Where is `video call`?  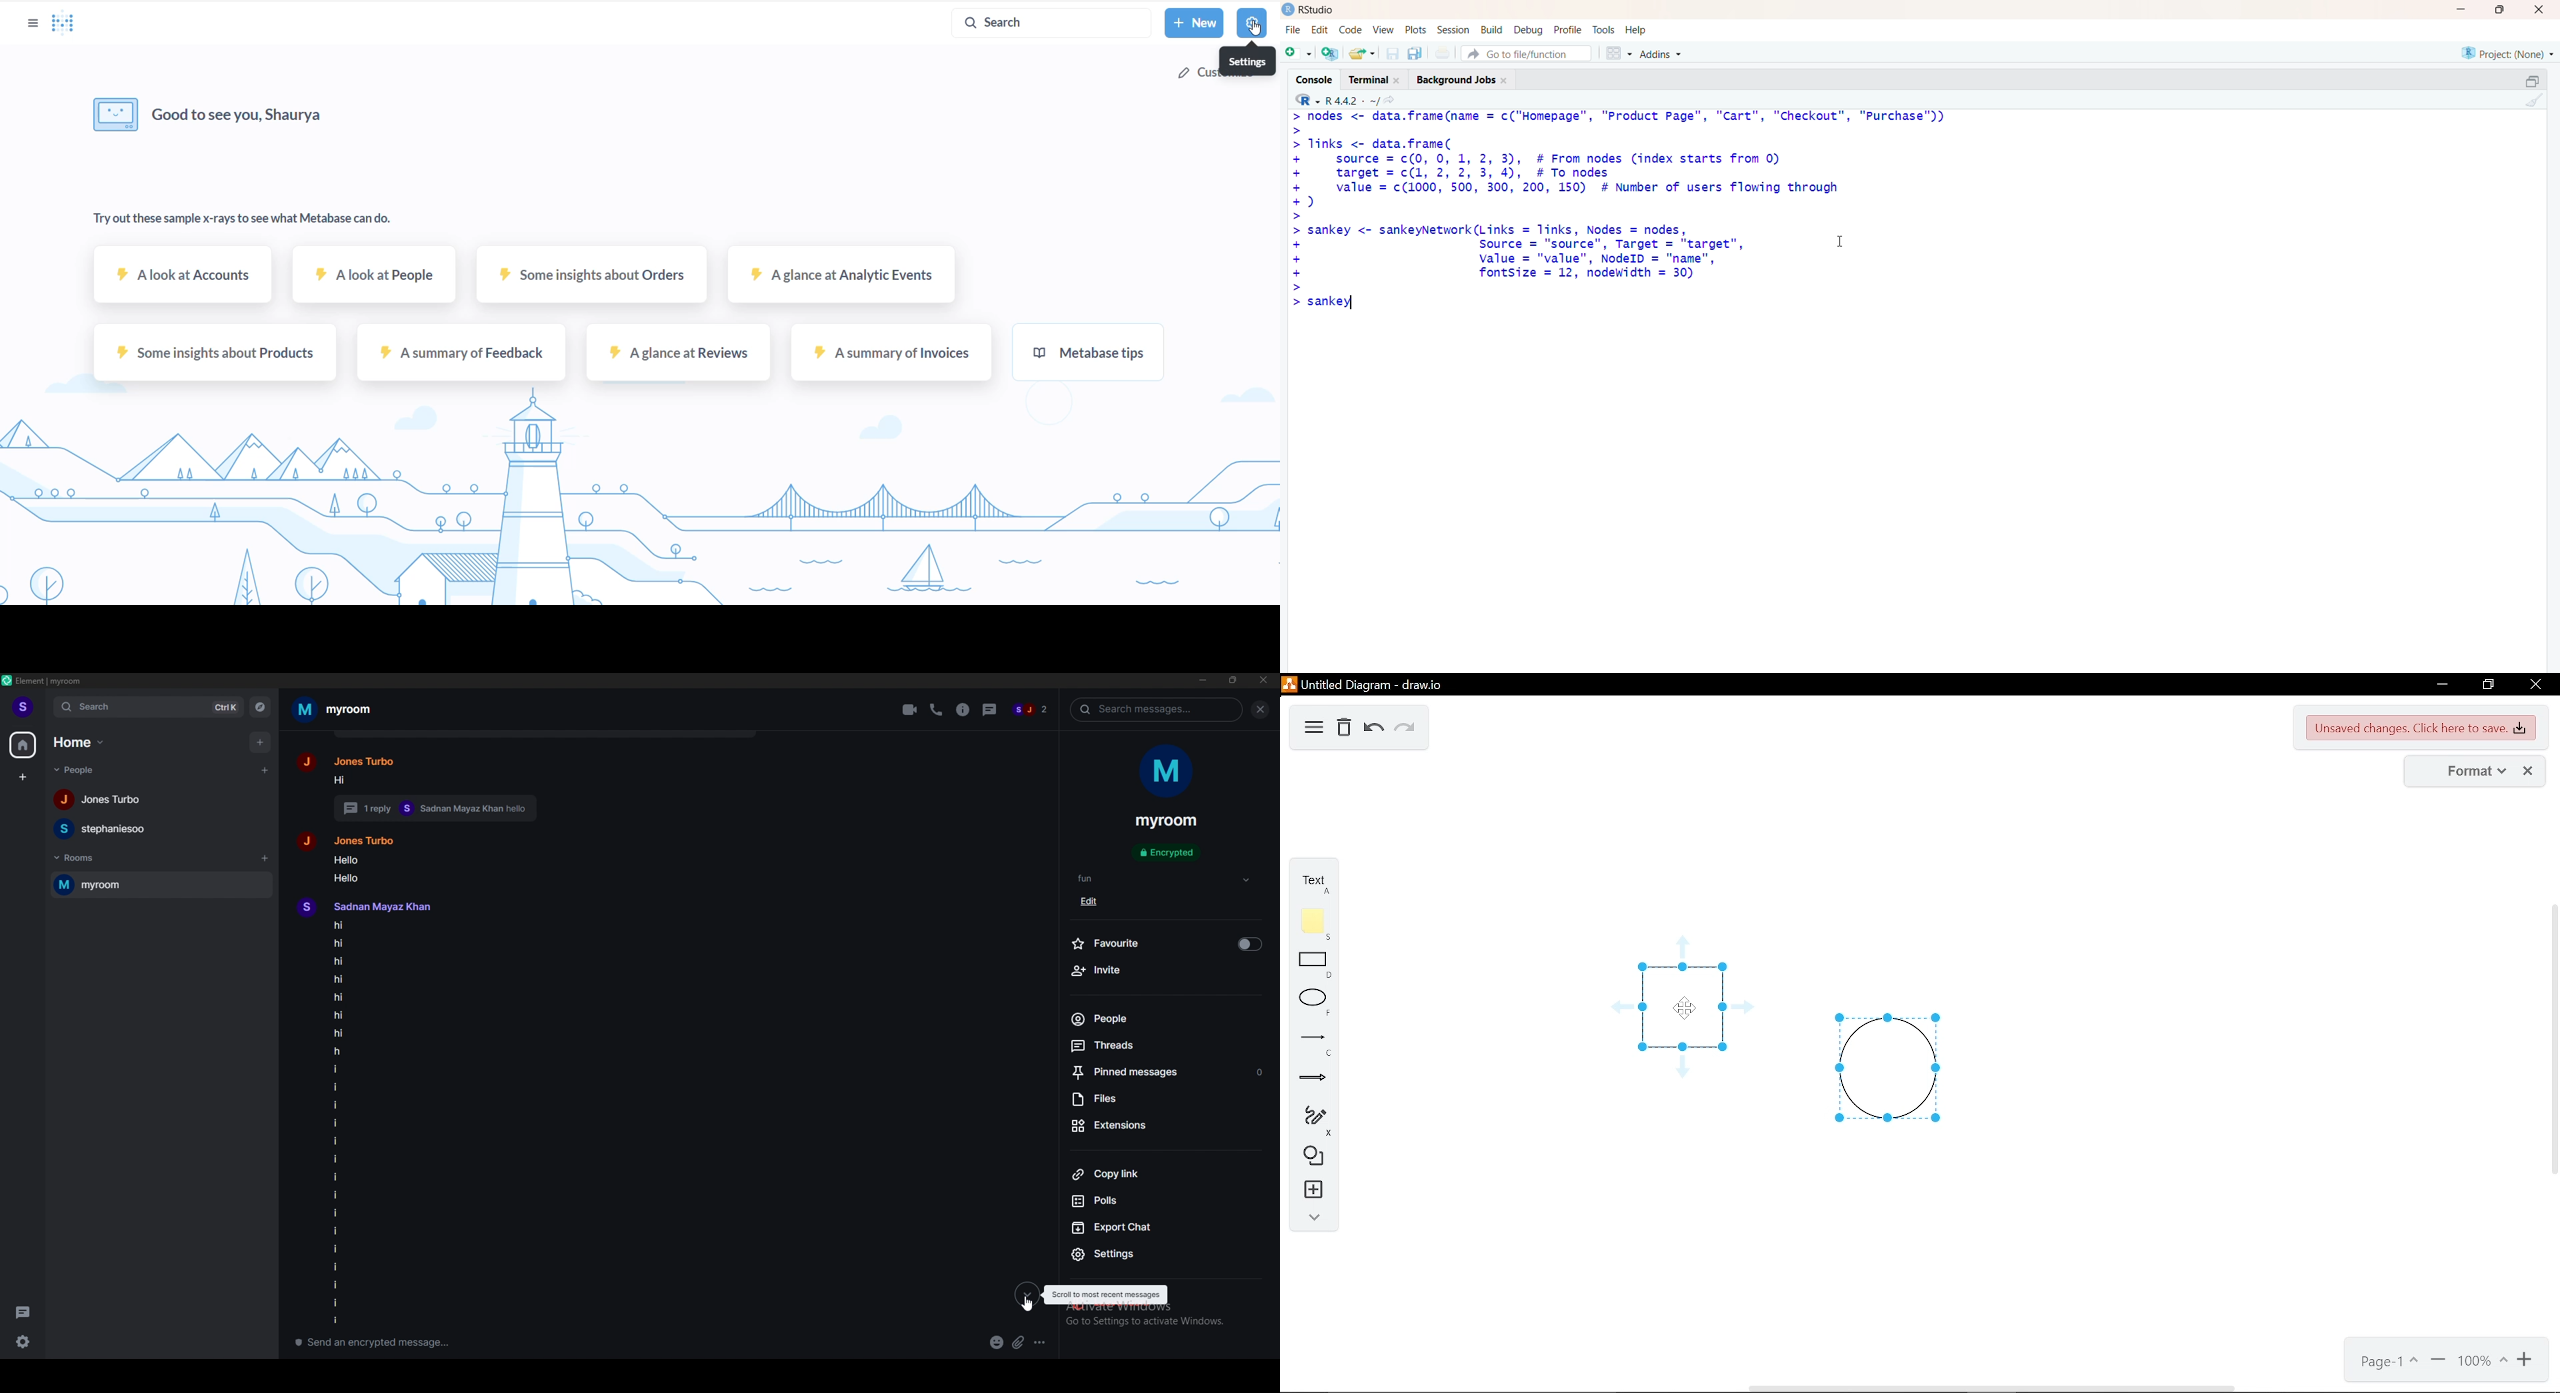
video call is located at coordinates (911, 709).